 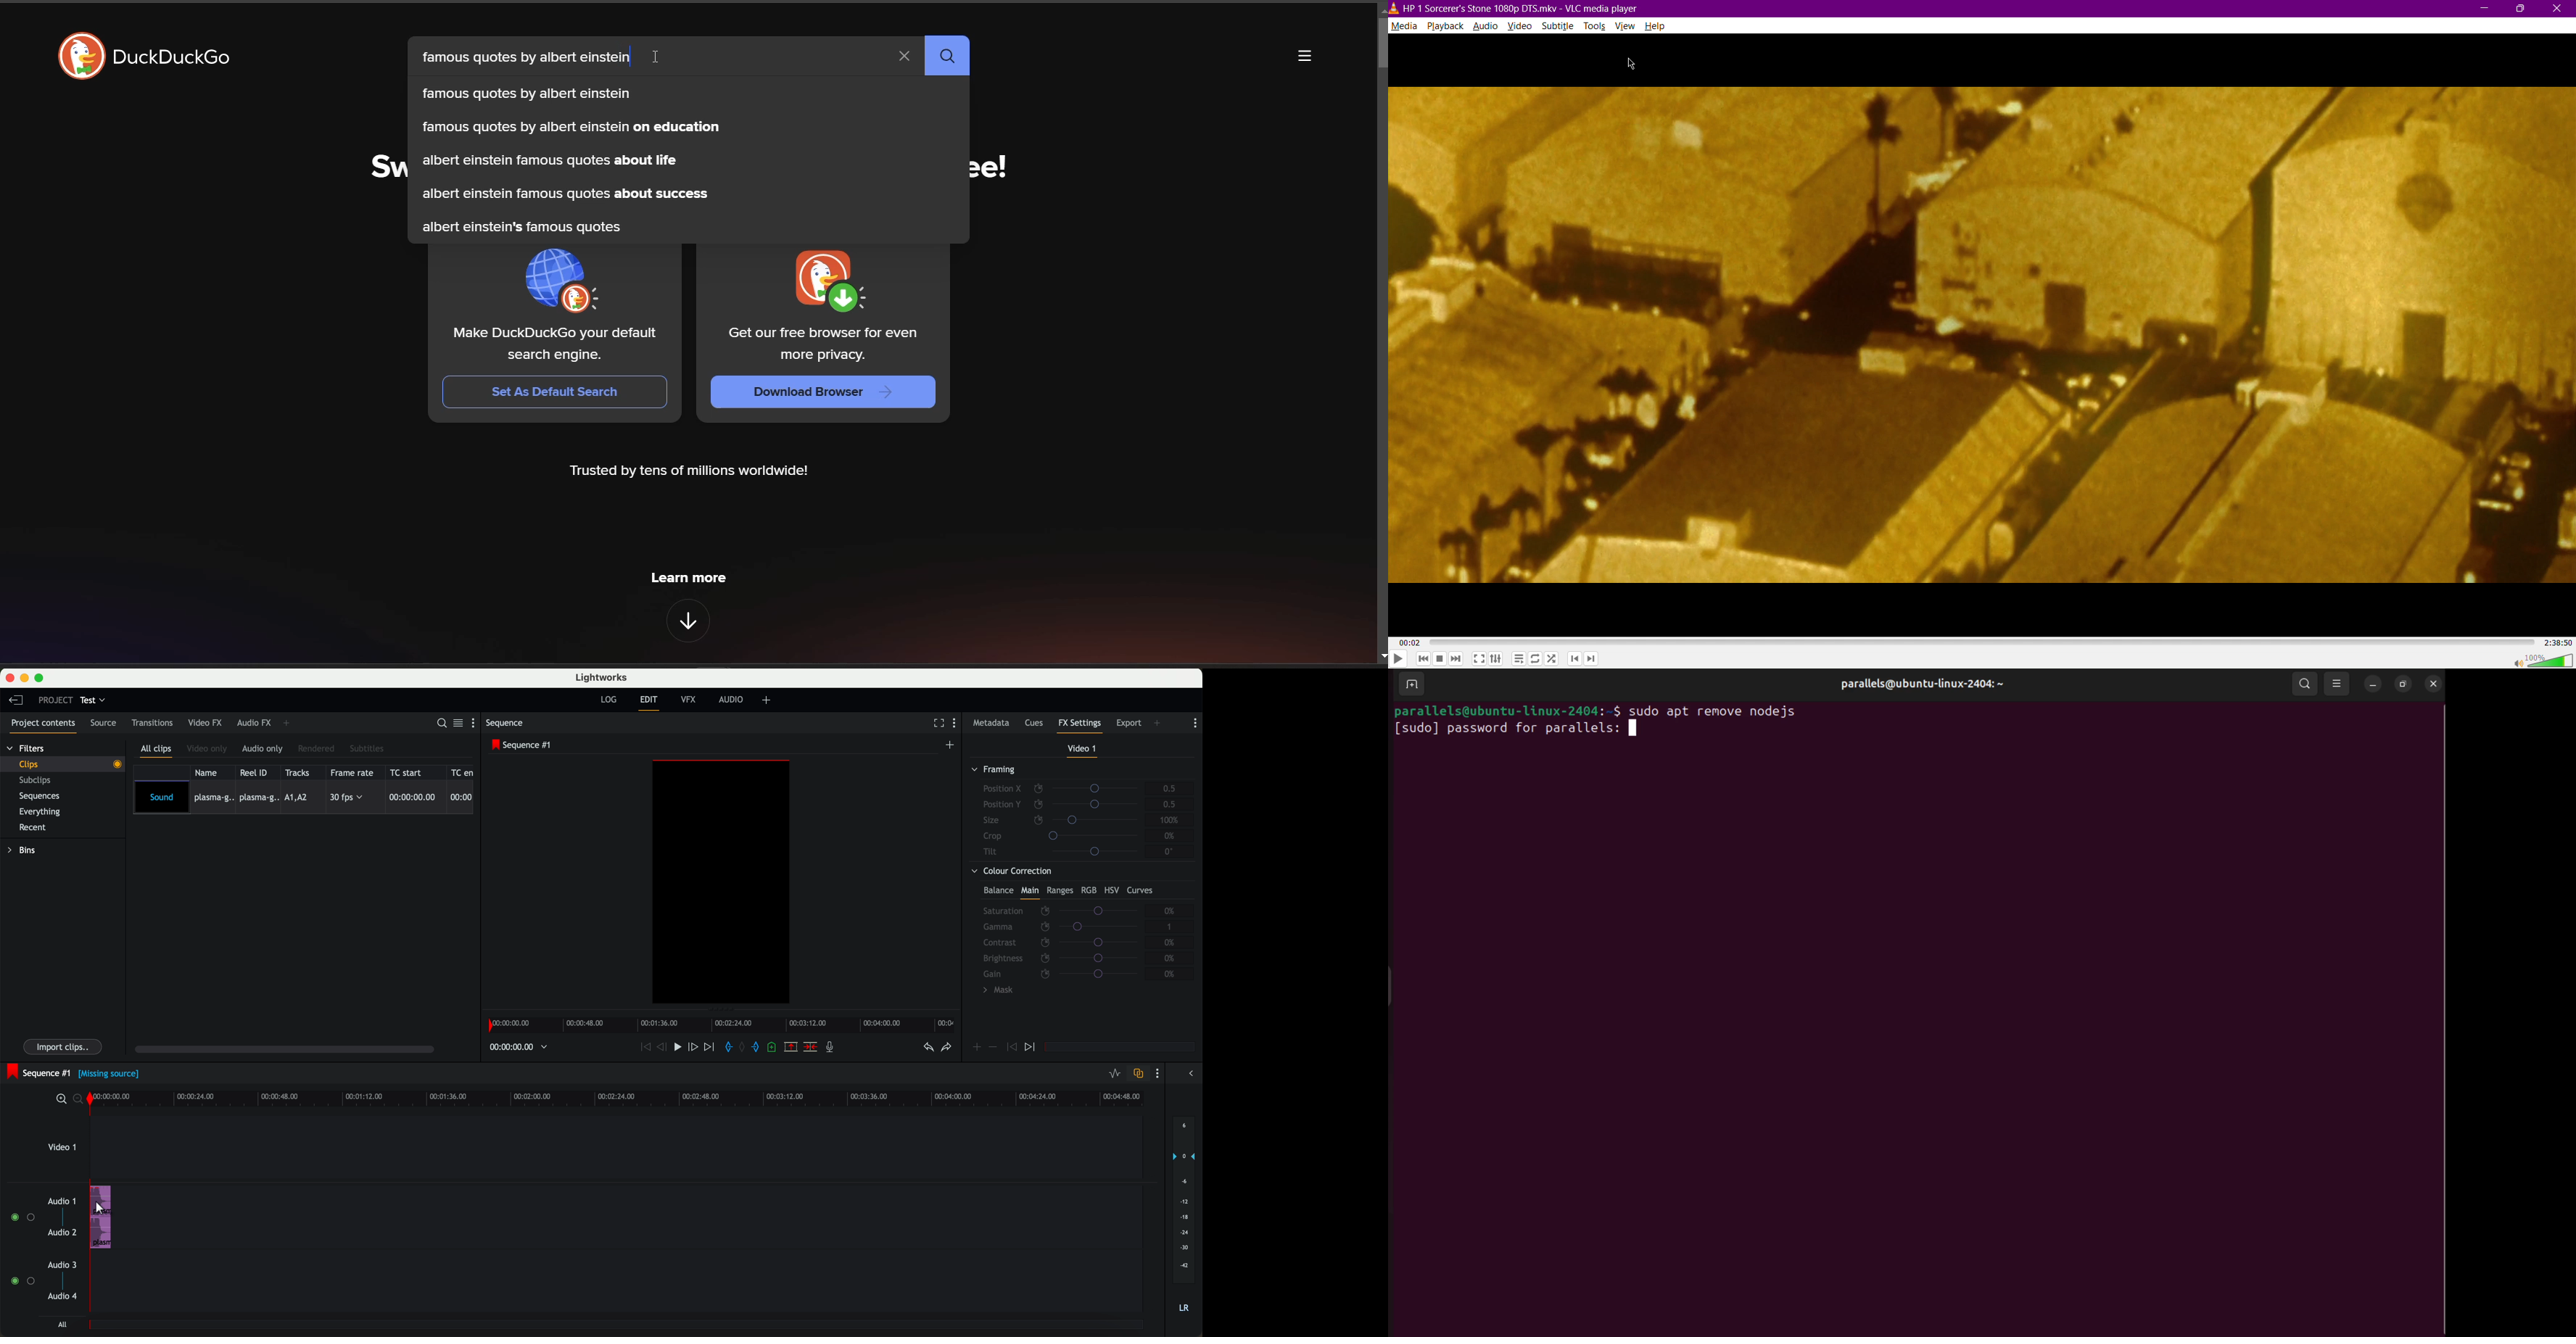 What do you see at coordinates (2557, 642) in the screenshot?
I see `2:38:50` at bounding box center [2557, 642].